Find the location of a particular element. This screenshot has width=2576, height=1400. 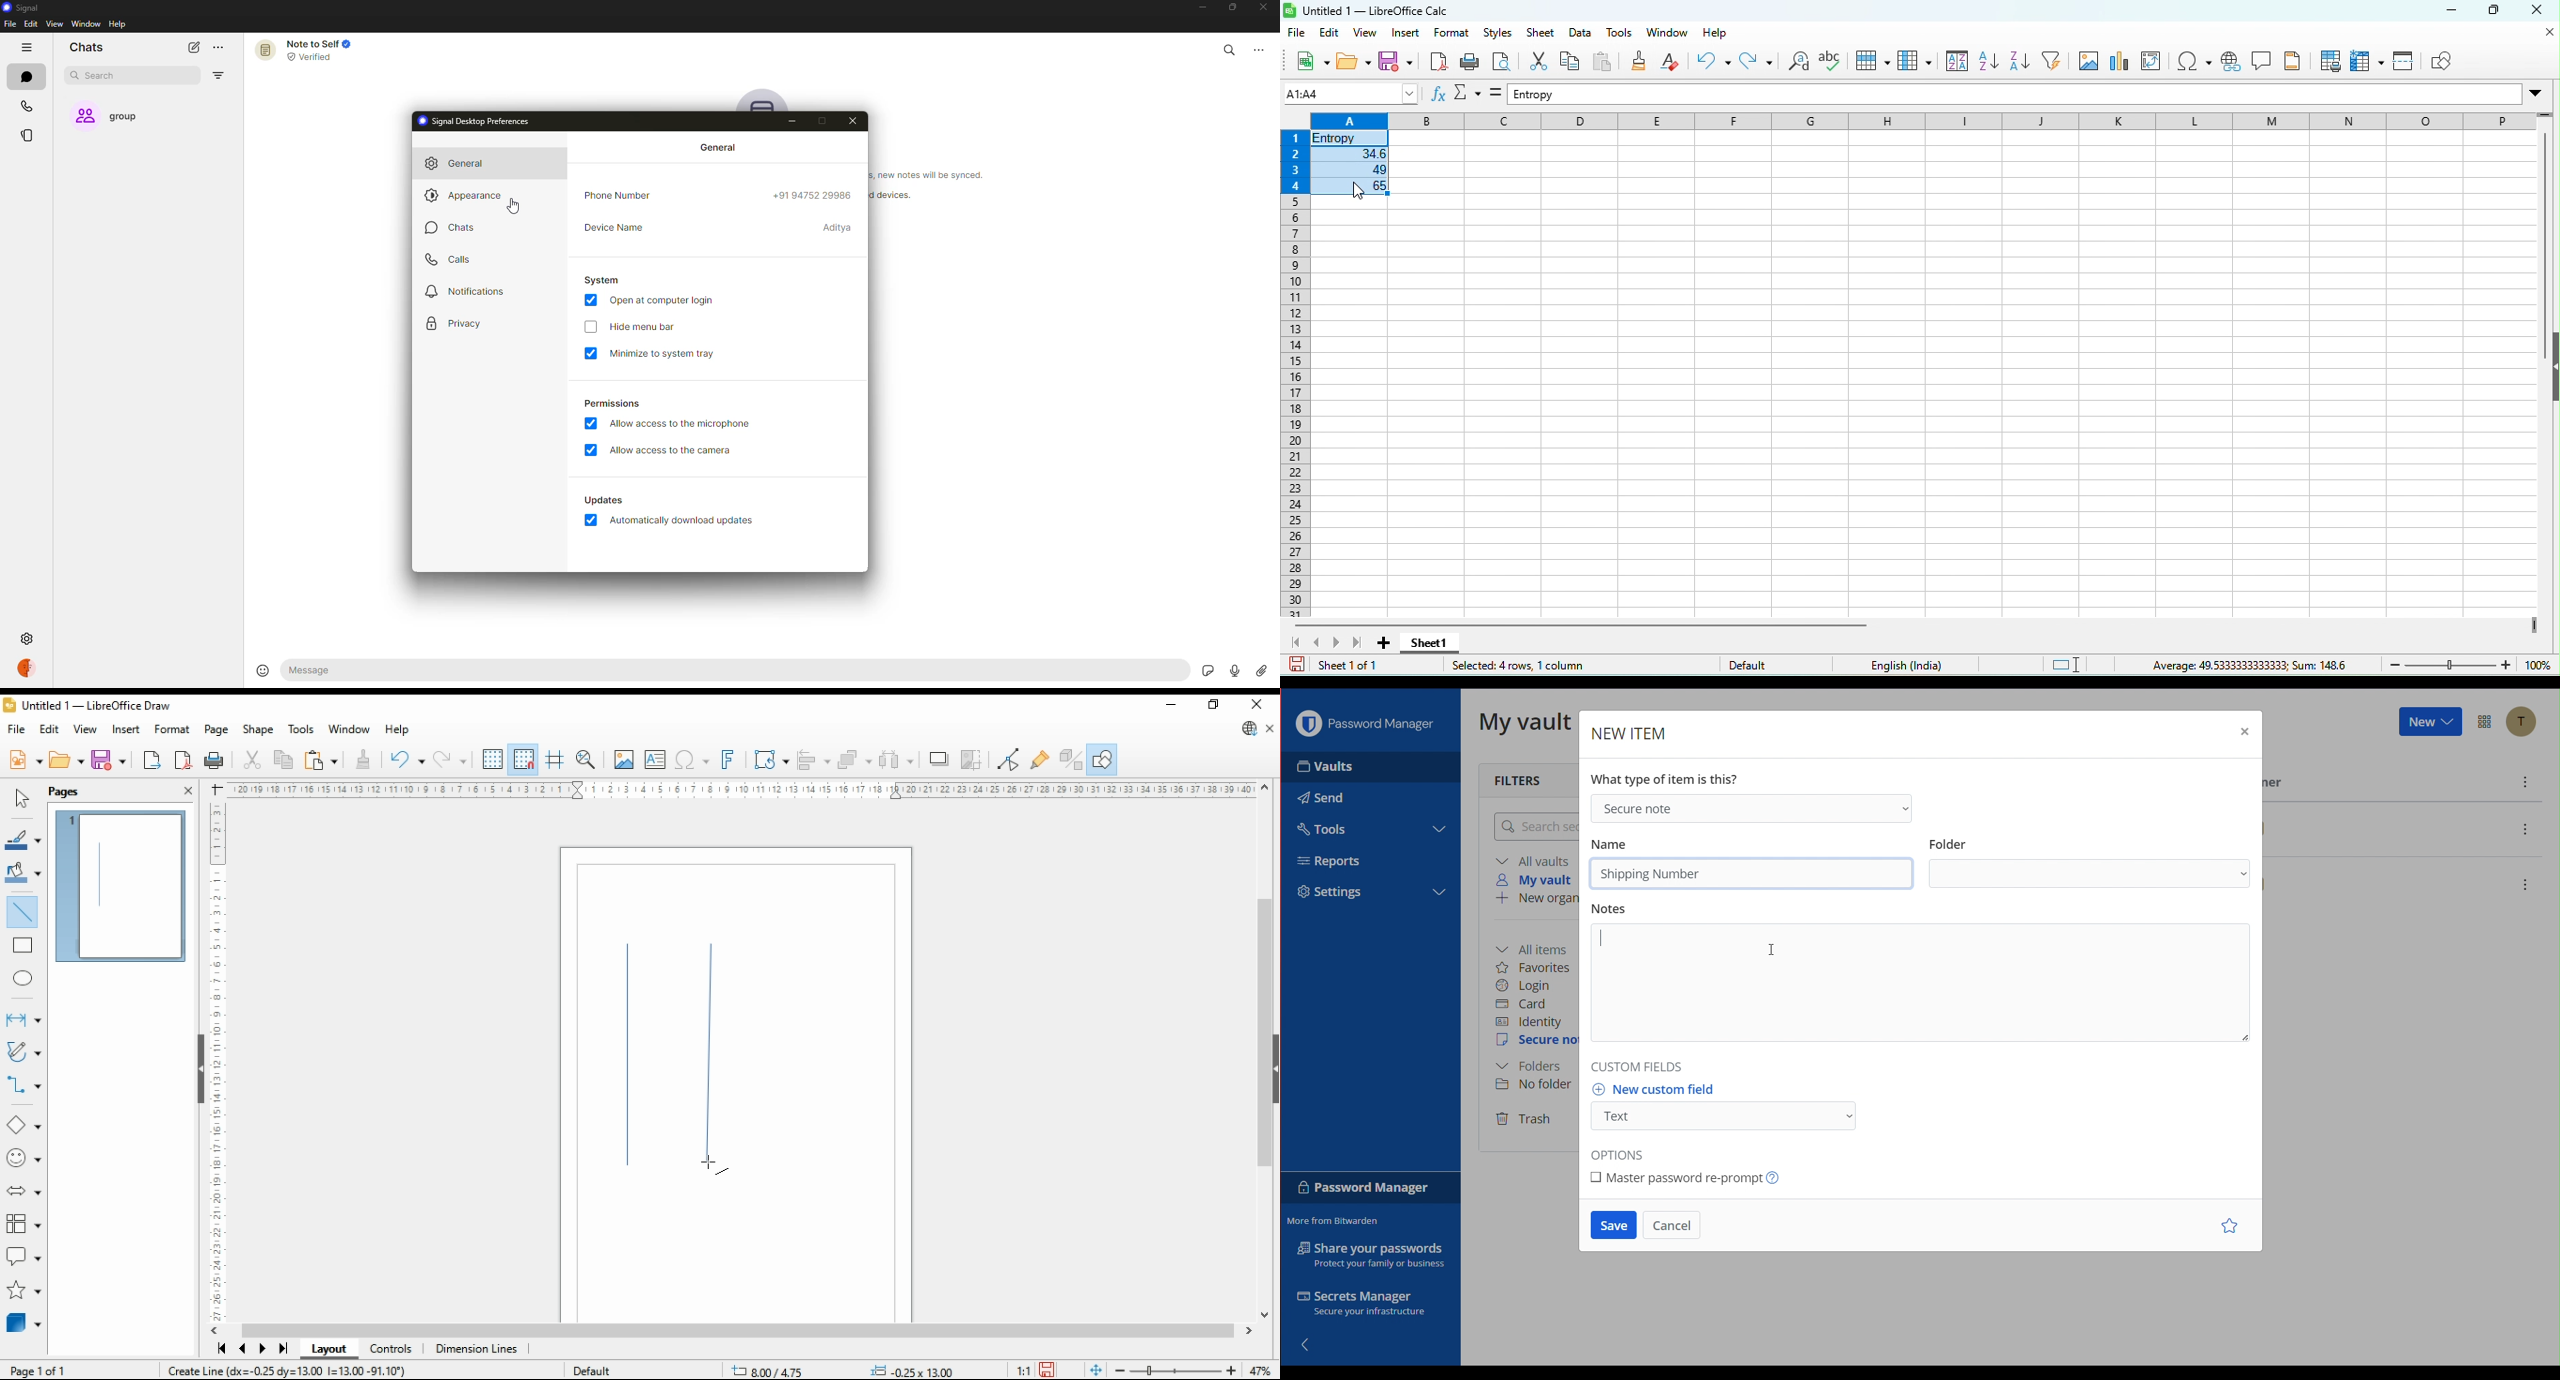

horizontal scale is located at coordinates (741, 789).